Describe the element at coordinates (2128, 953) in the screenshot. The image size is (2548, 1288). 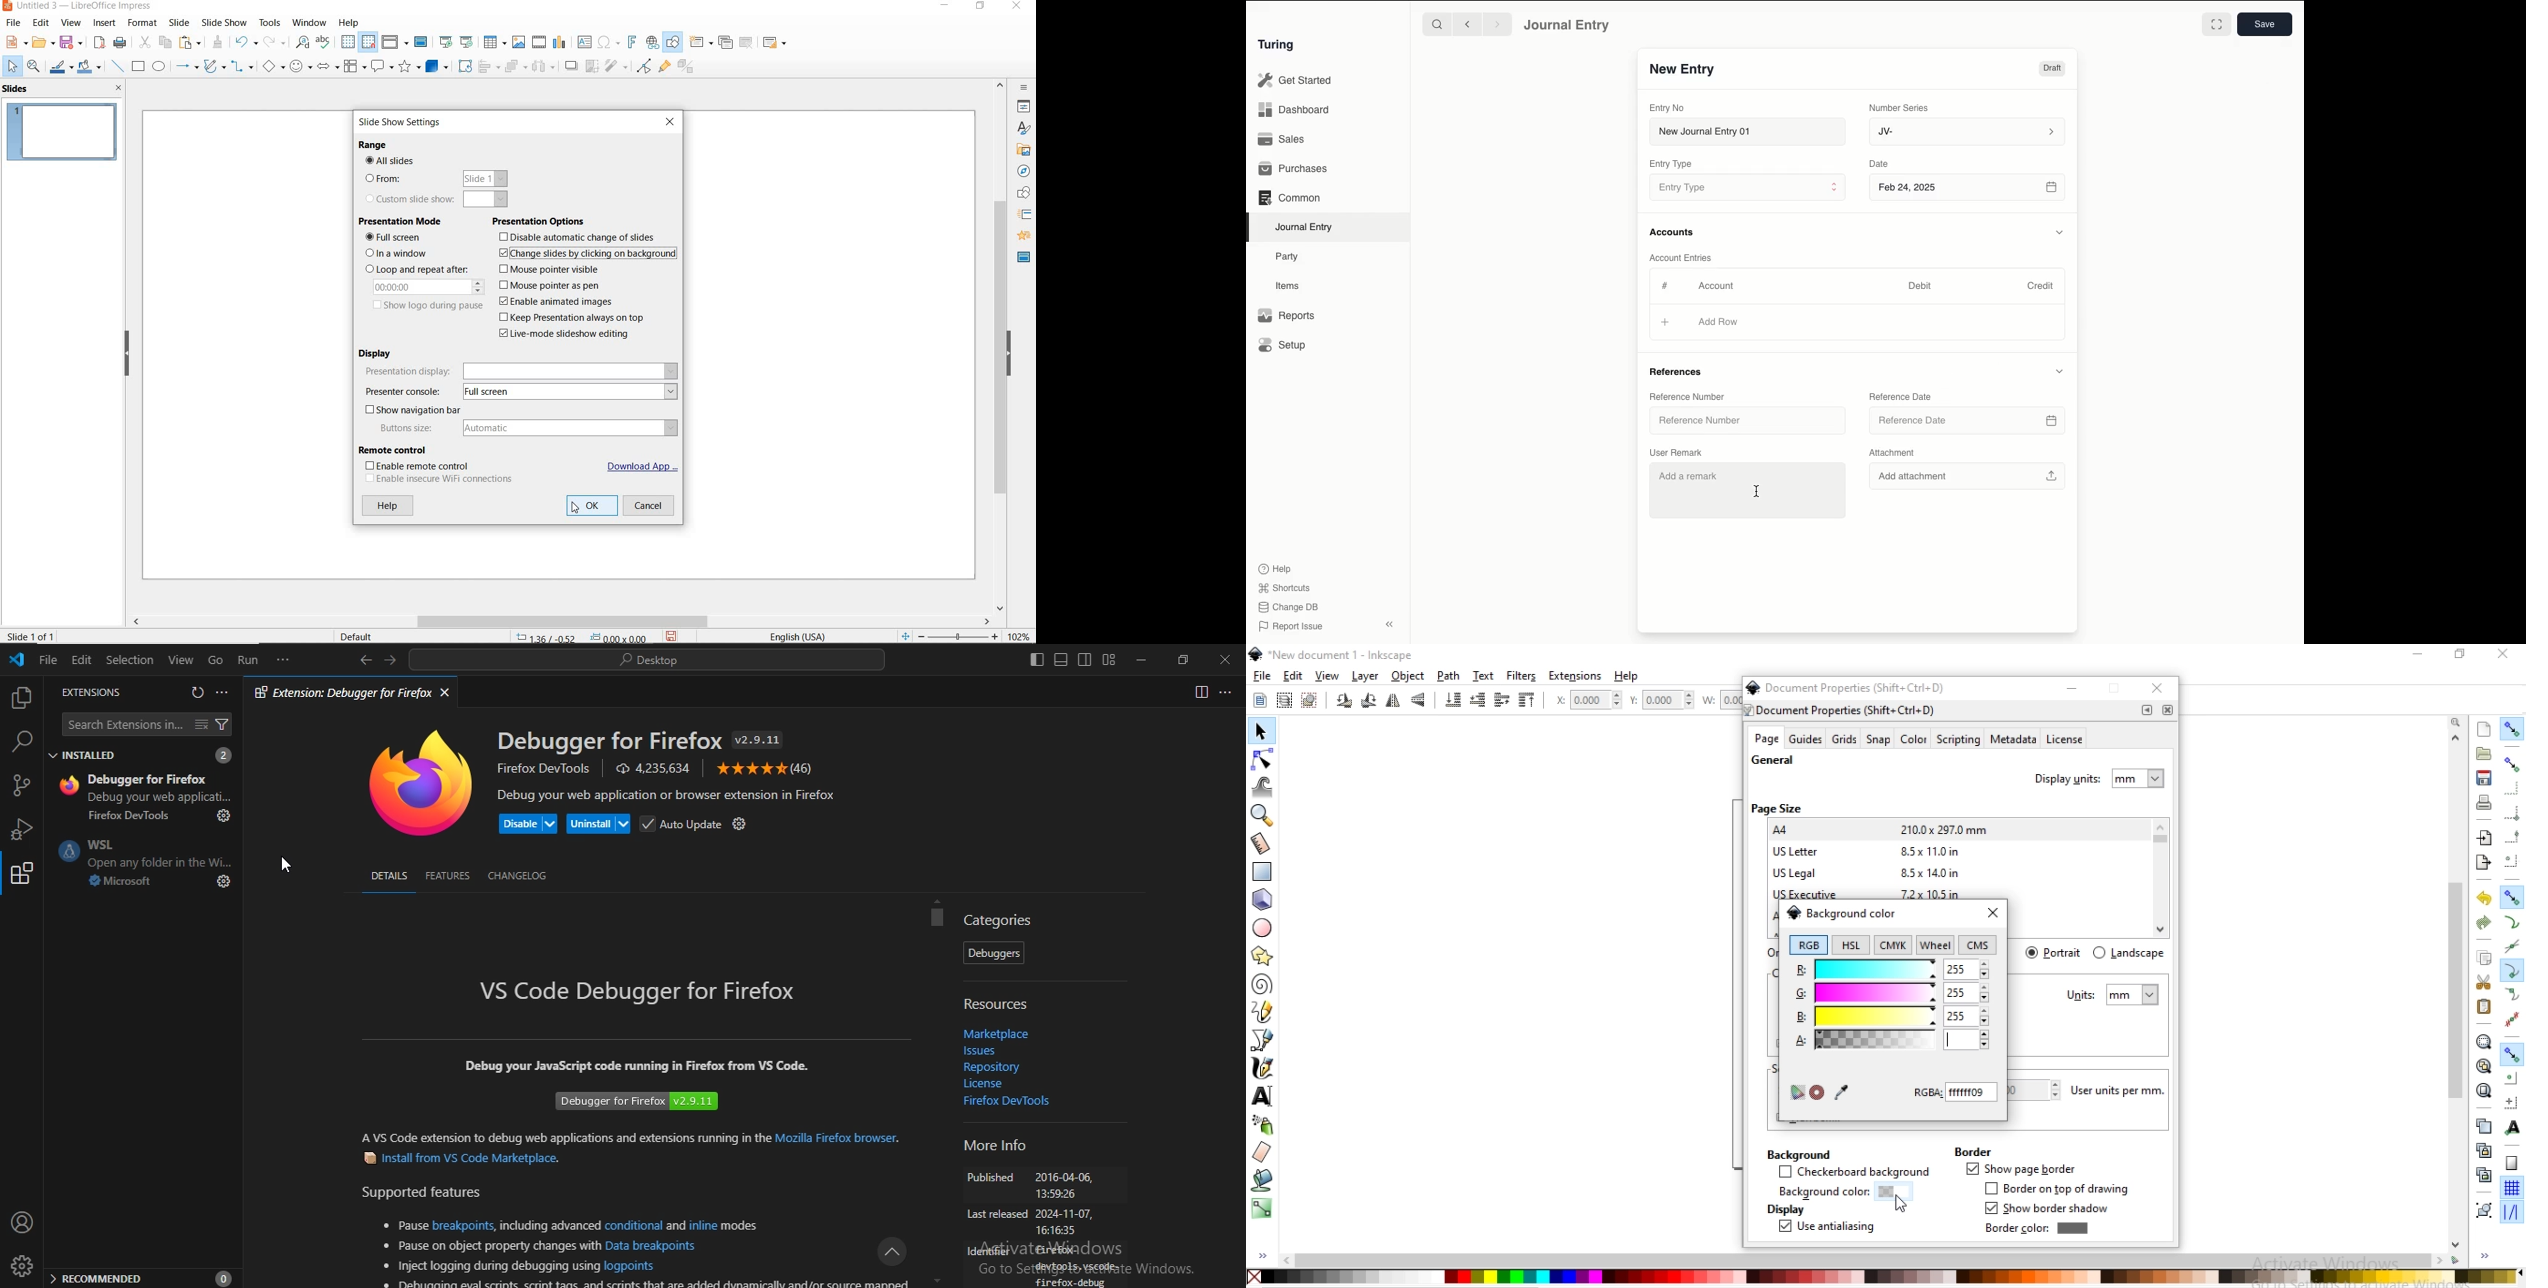
I see `landscape` at that location.